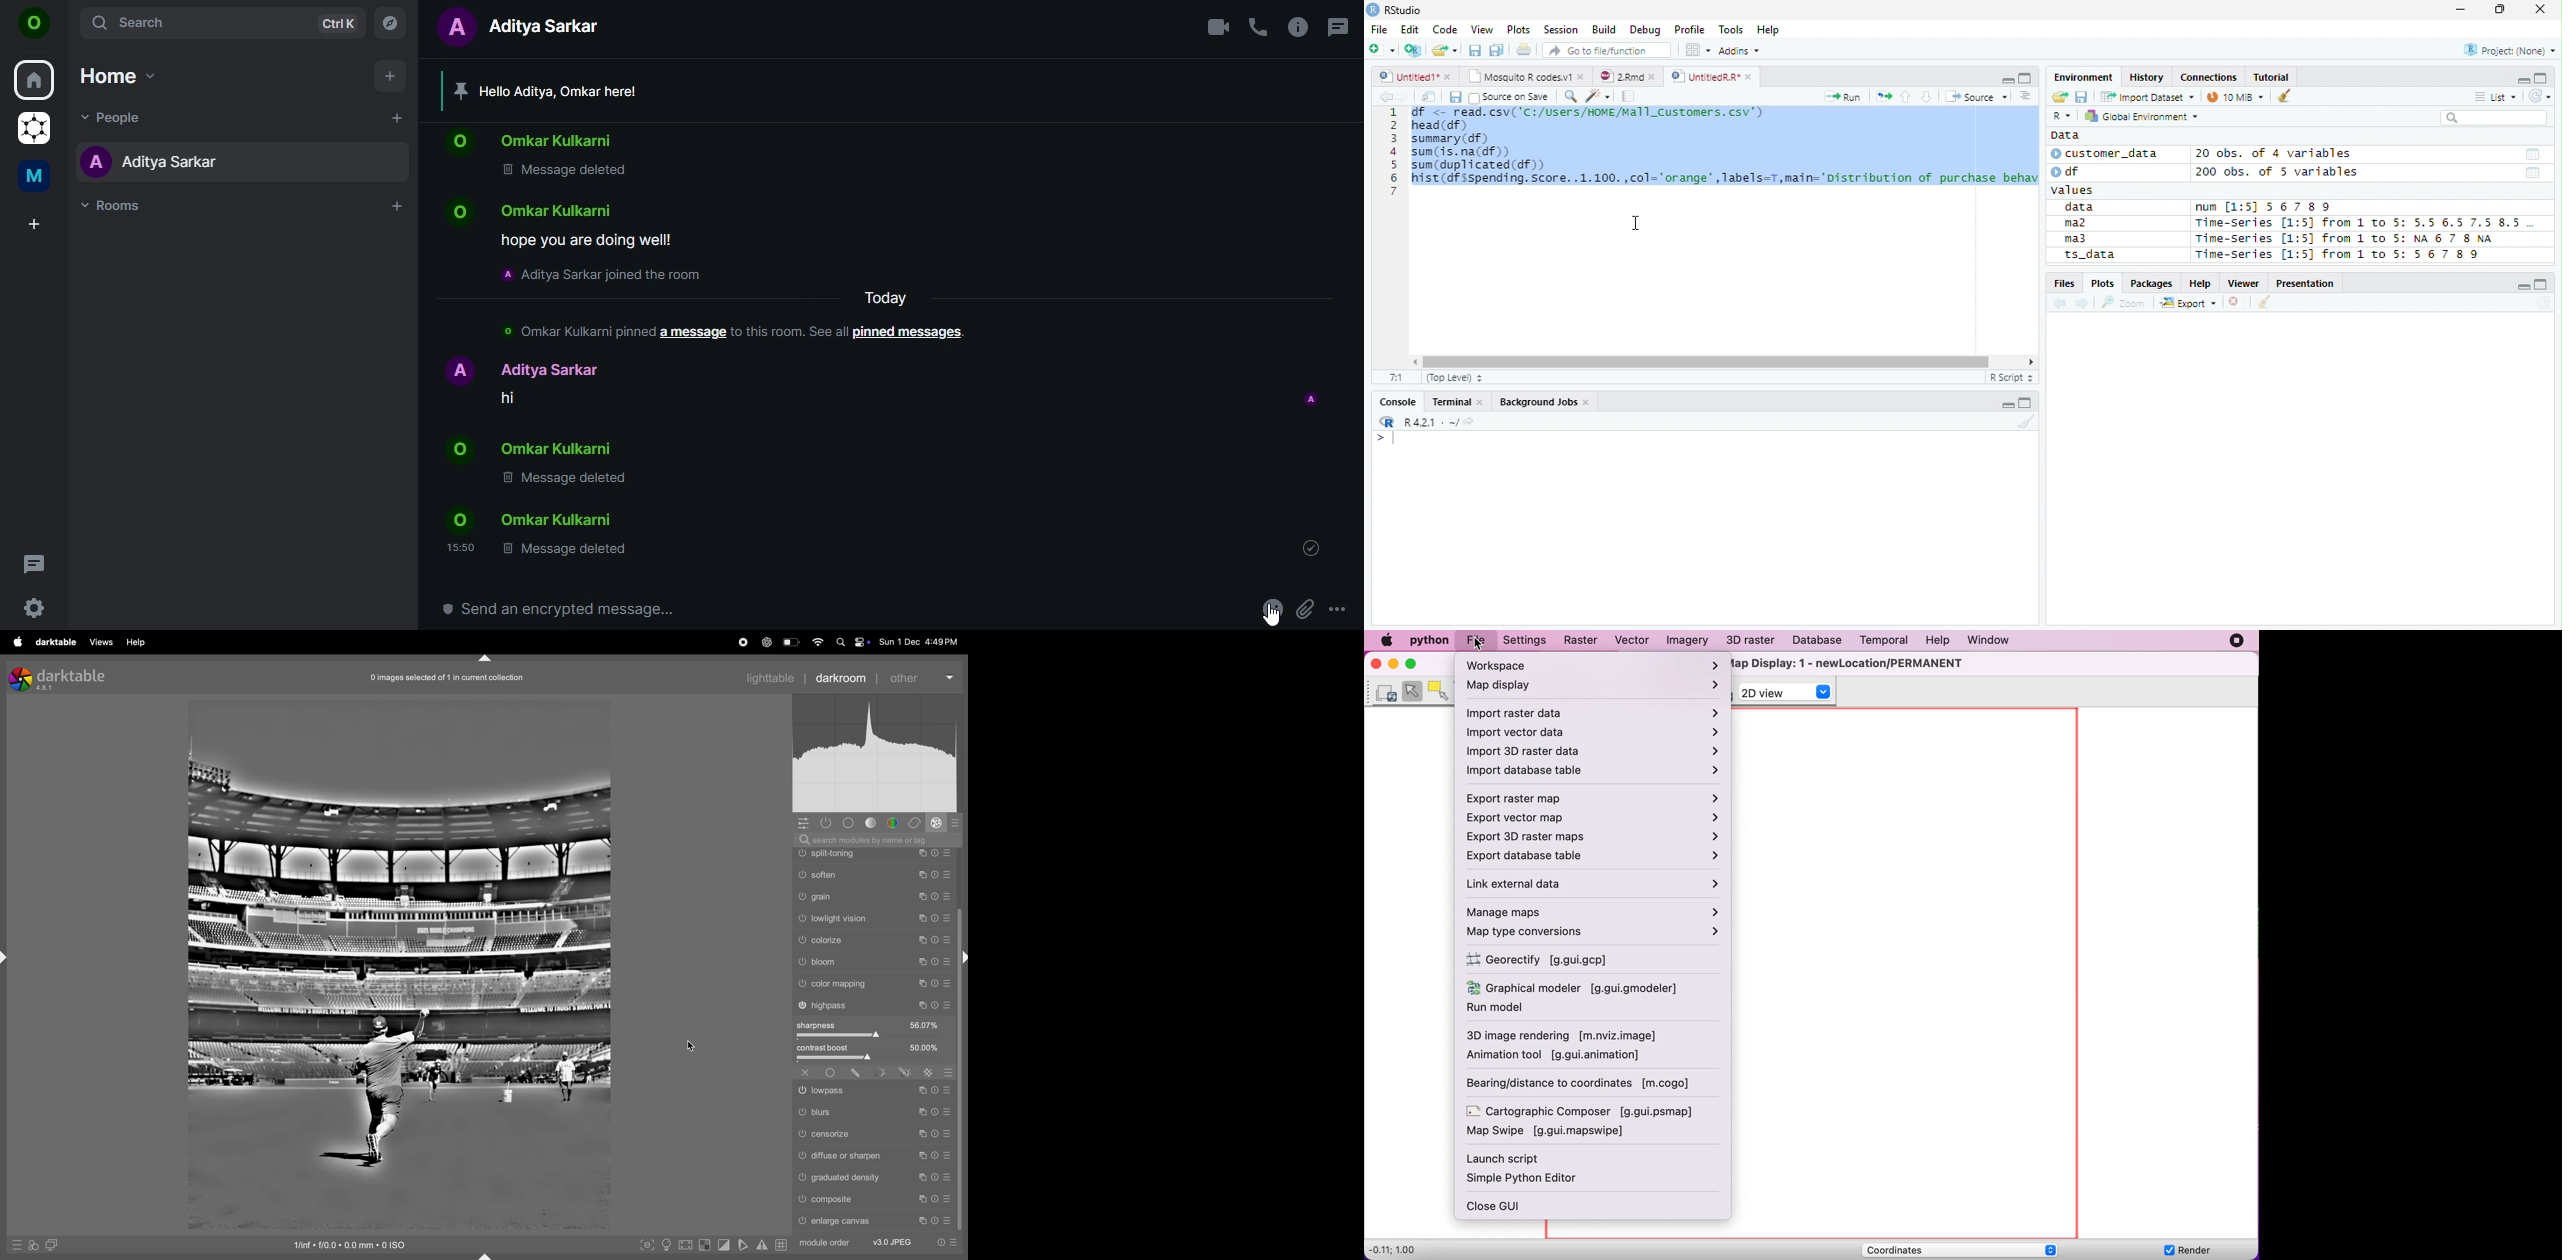 This screenshot has height=1260, width=2576. What do you see at coordinates (1975, 97) in the screenshot?
I see `Source` at bounding box center [1975, 97].